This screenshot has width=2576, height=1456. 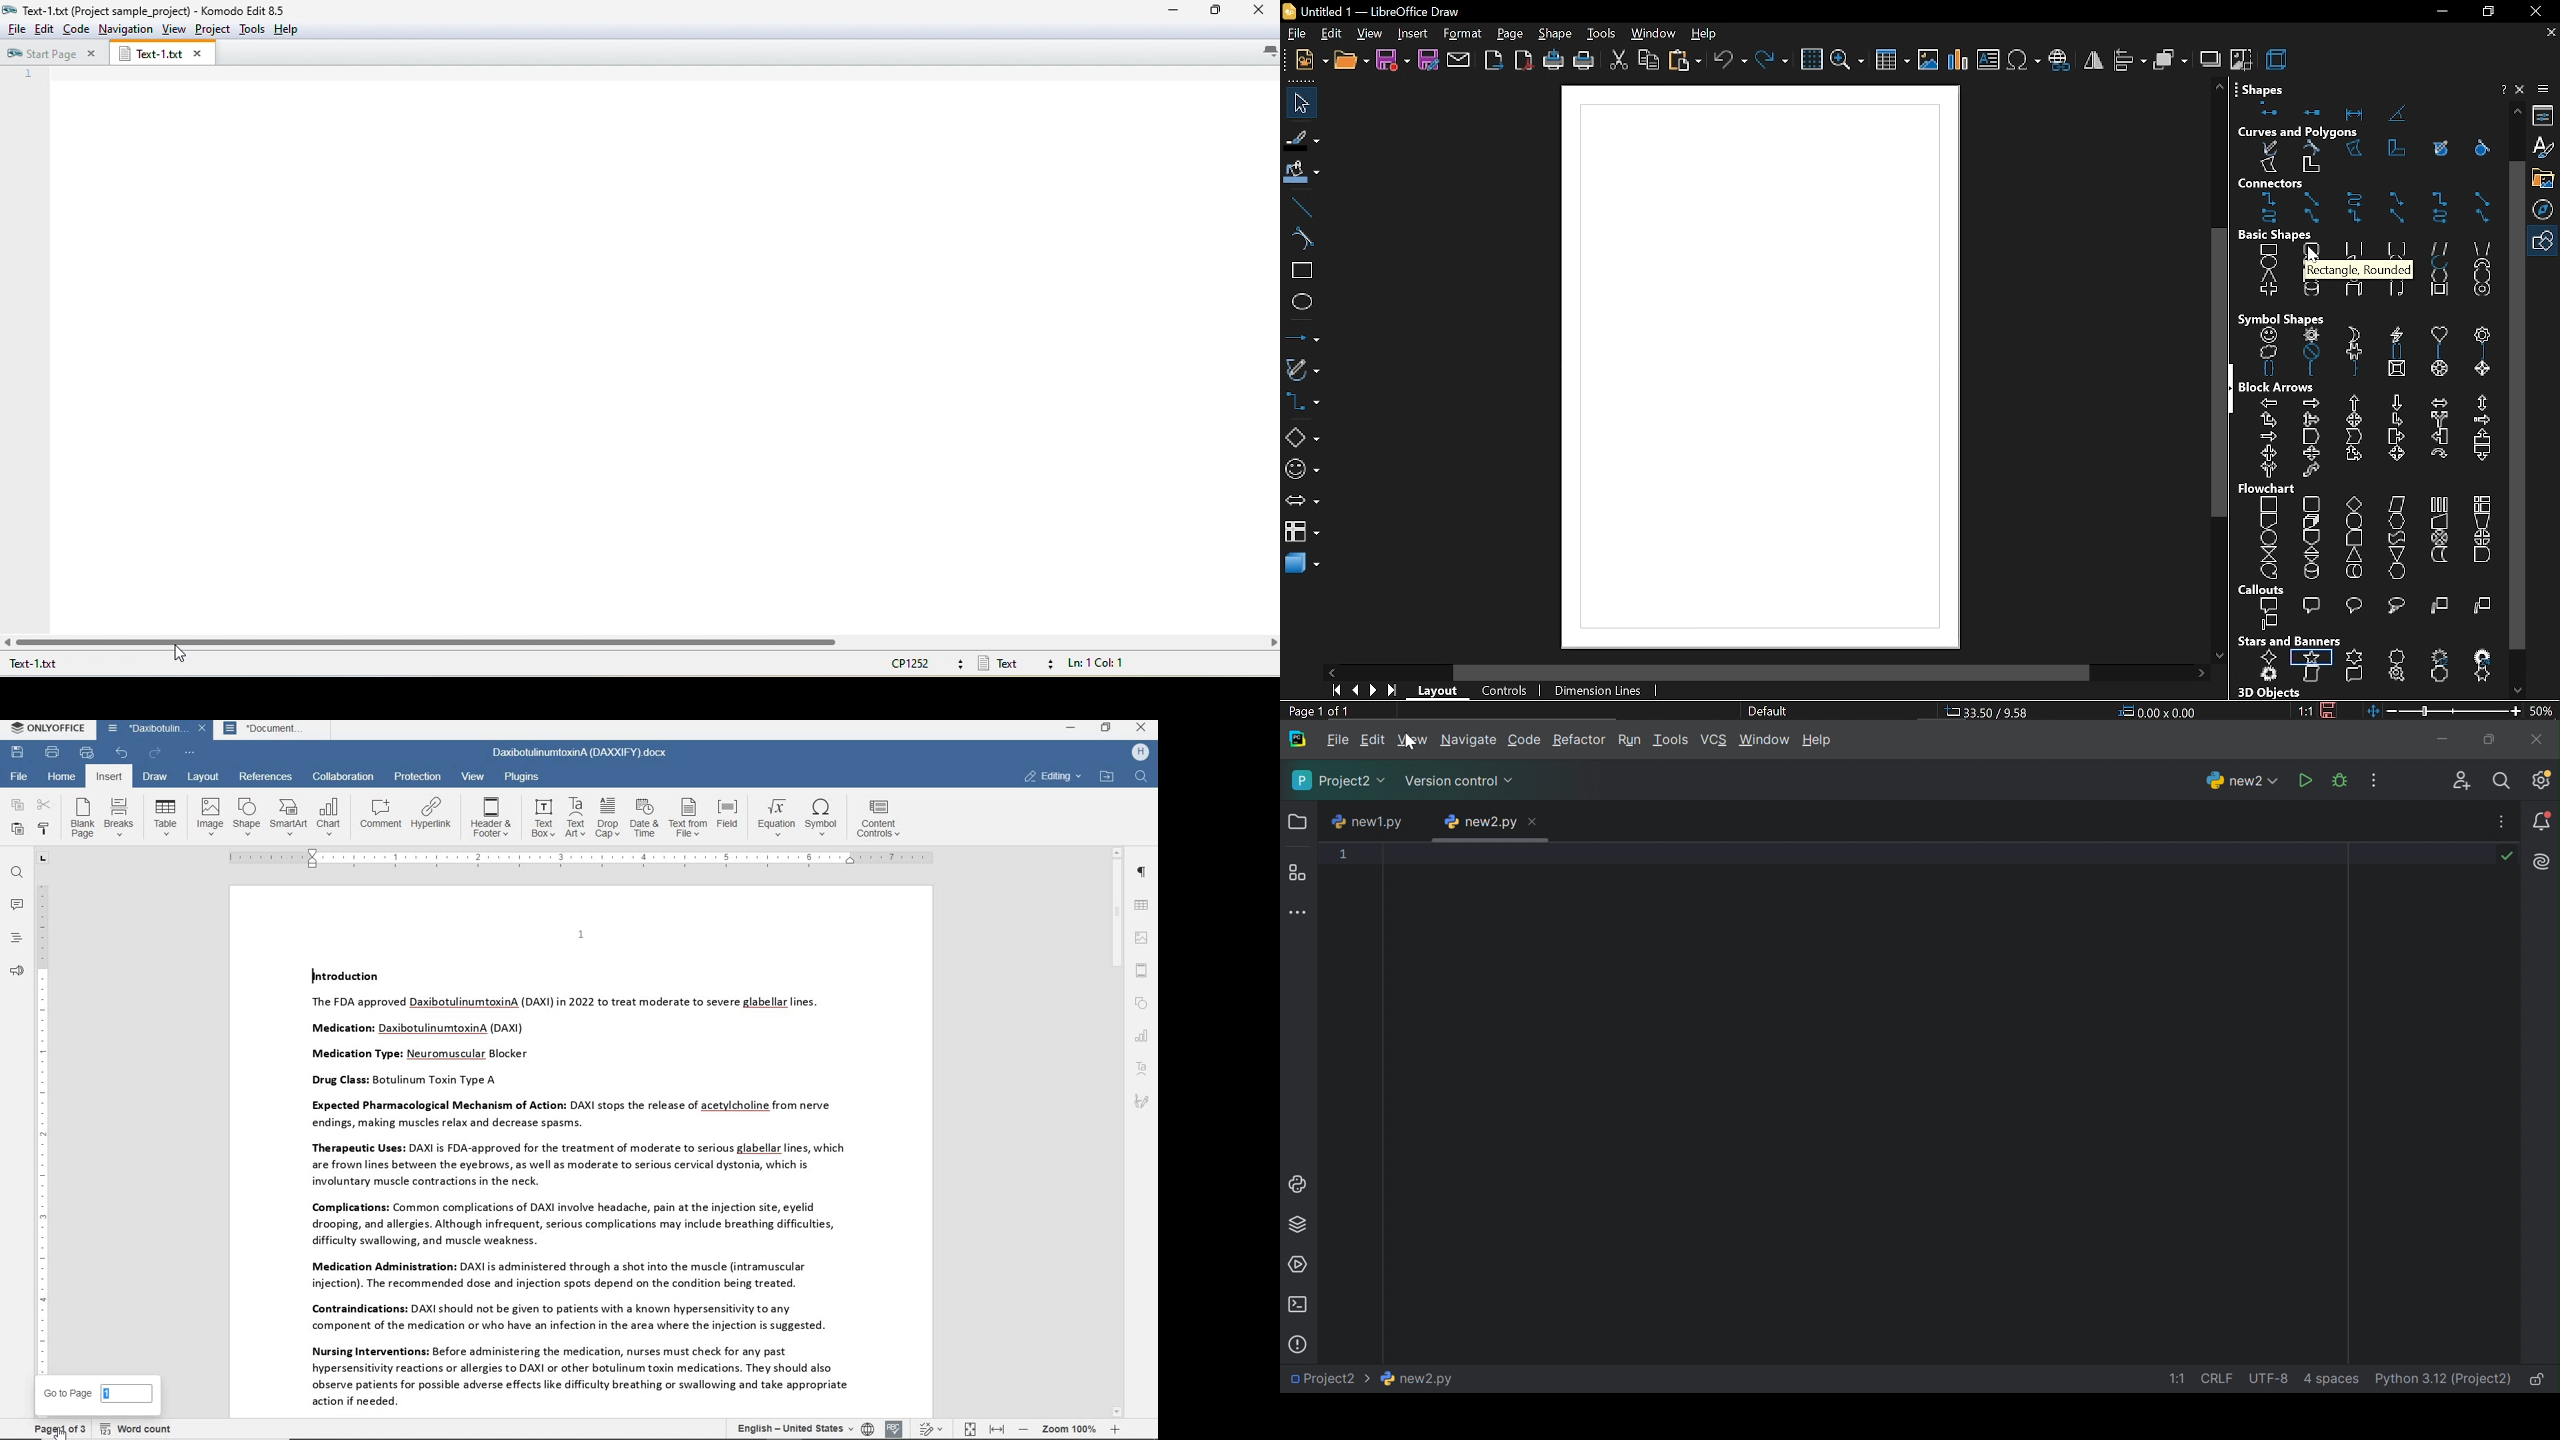 What do you see at coordinates (1958, 60) in the screenshot?
I see `insert chart` at bounding box center [1958, 60].